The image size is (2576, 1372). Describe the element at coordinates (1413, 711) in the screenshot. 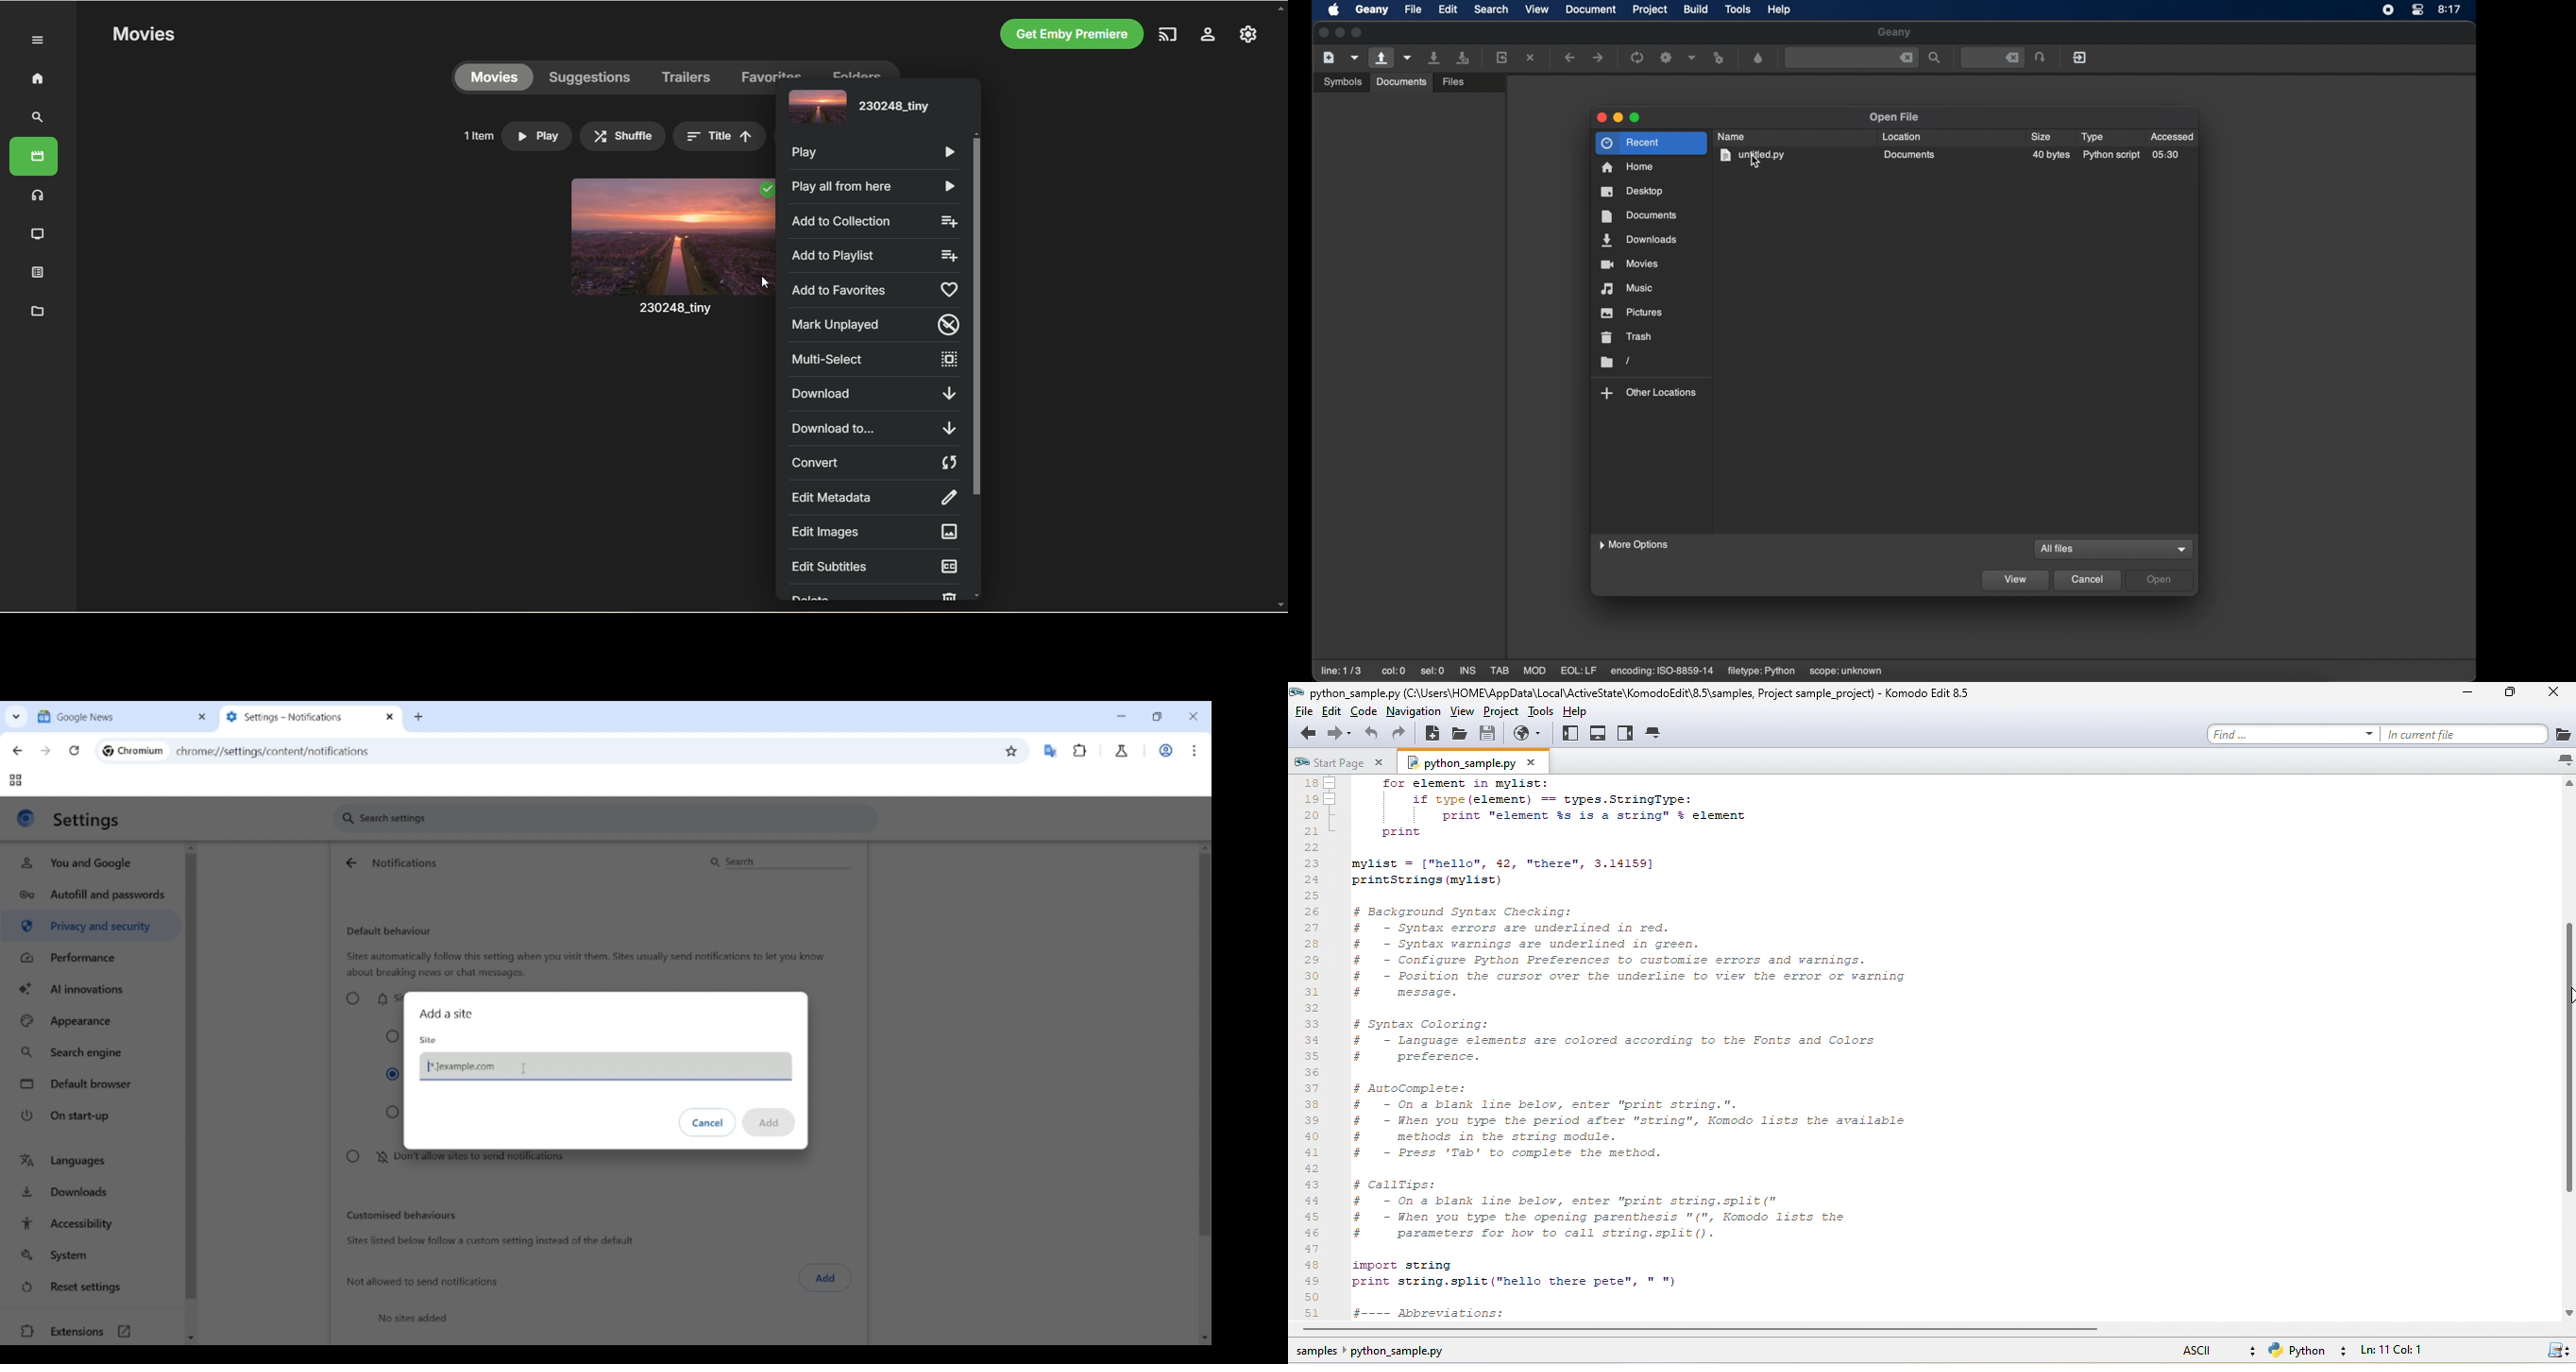

I see `navigation` at that location.